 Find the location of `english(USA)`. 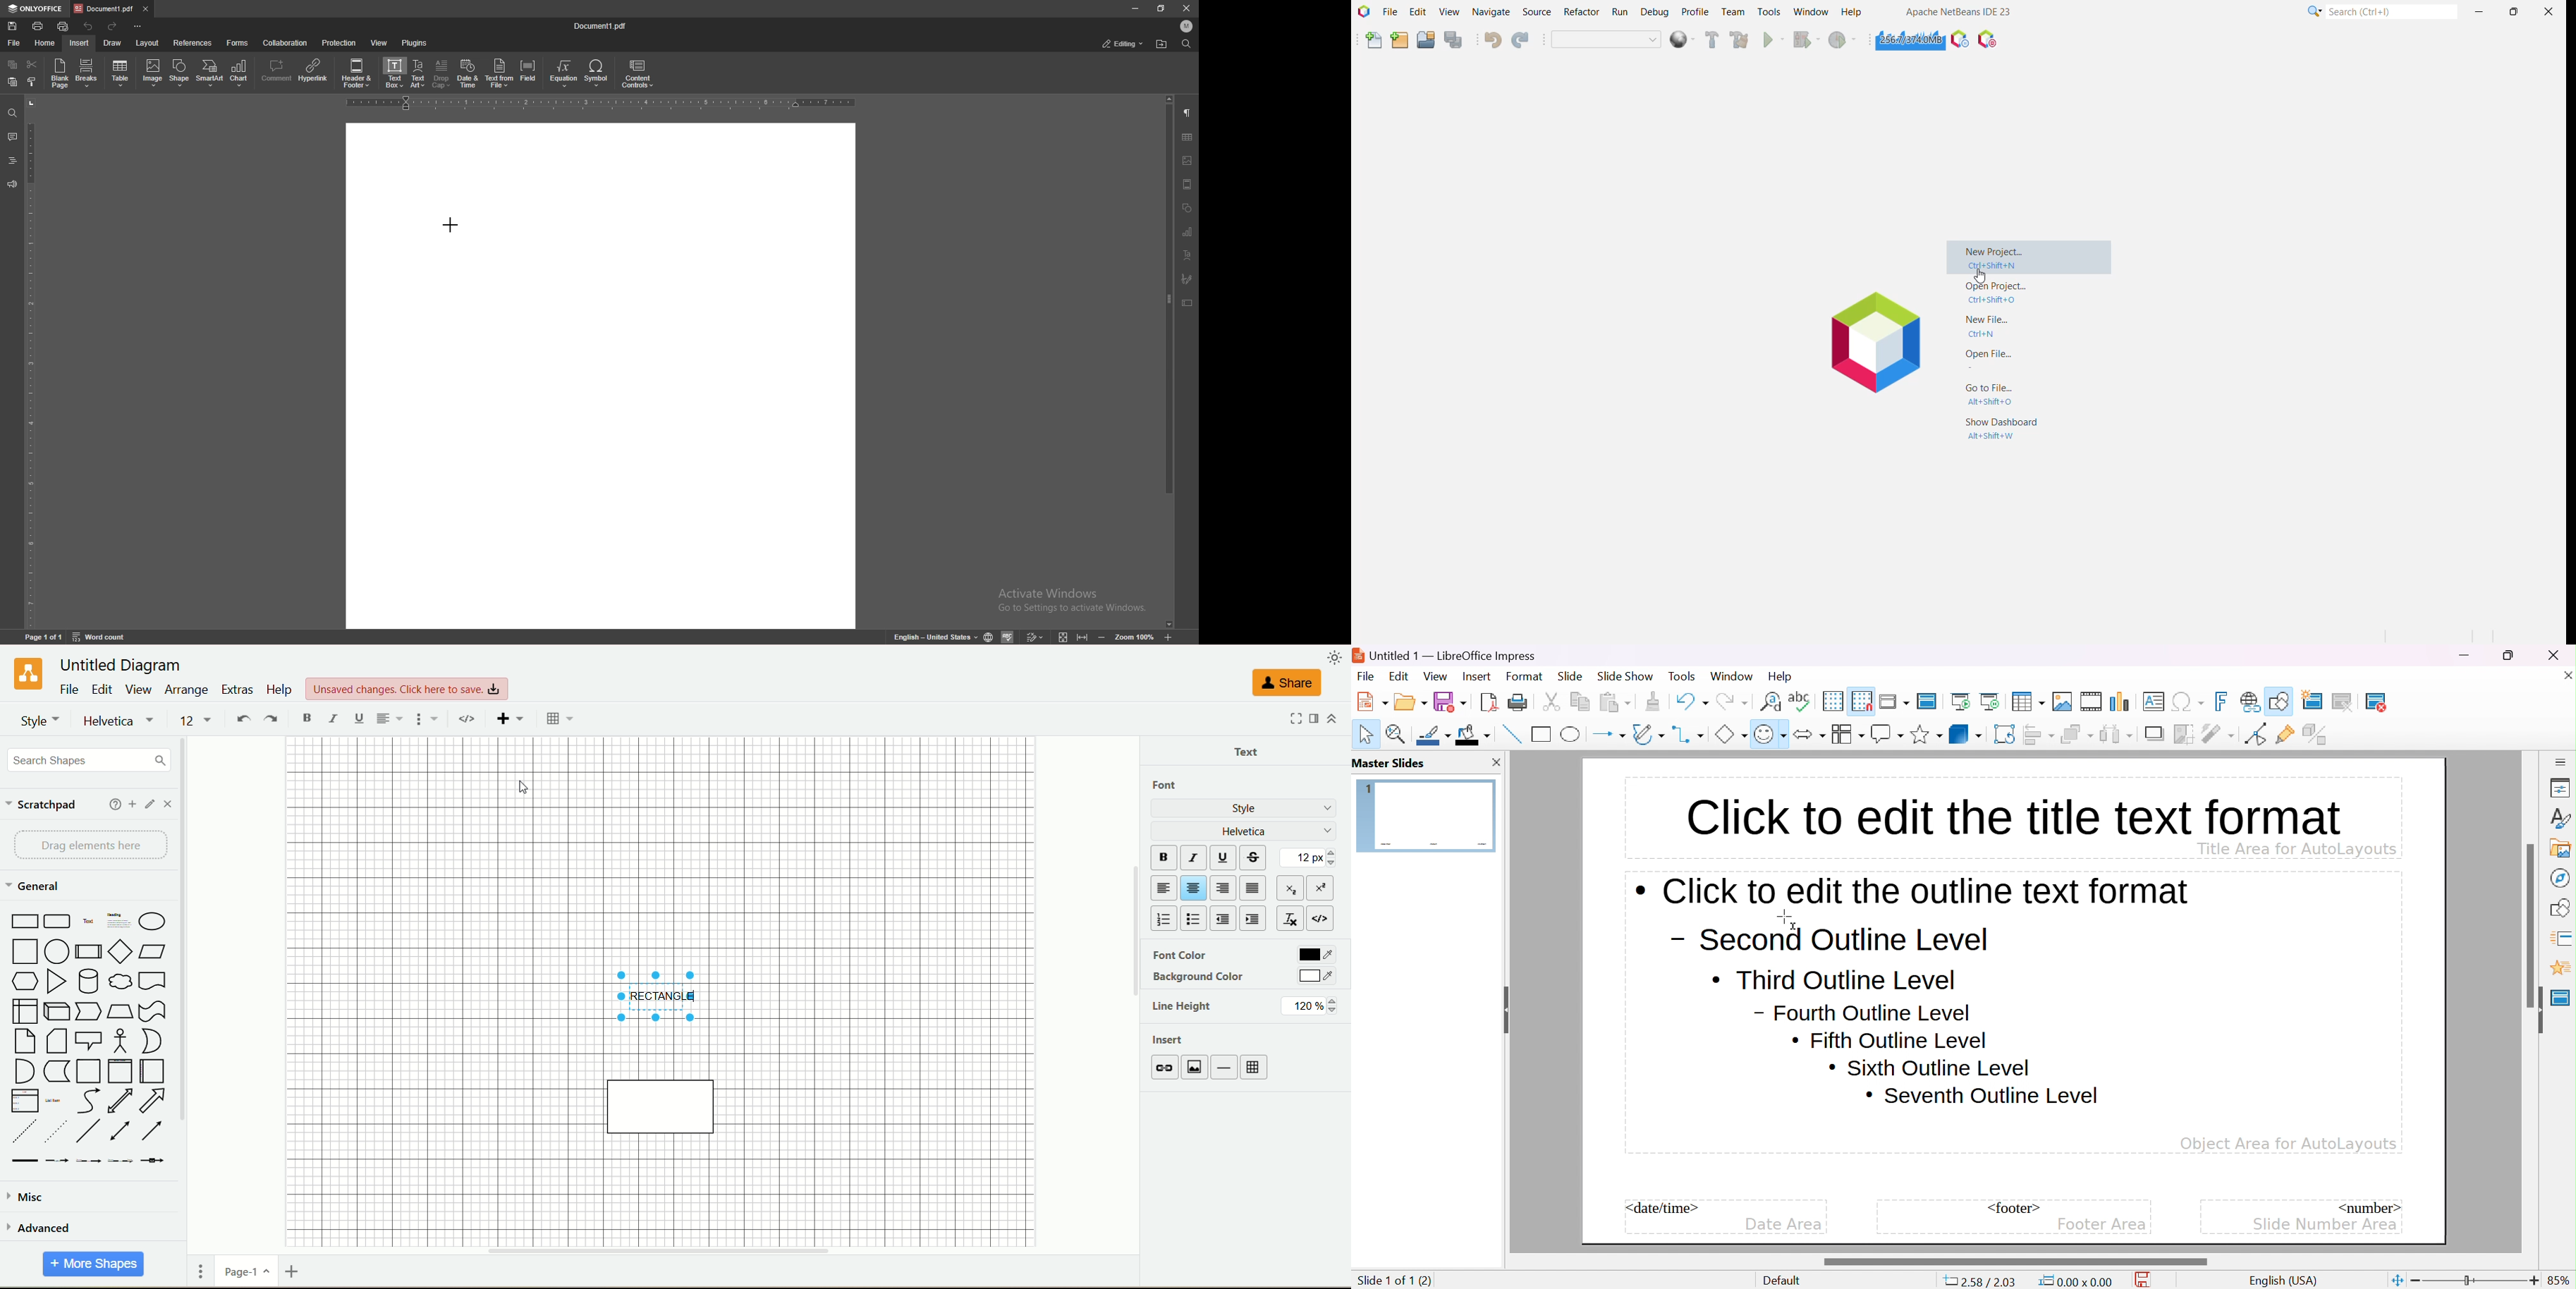

english(USA) is located at coordinates (2284, 1281).